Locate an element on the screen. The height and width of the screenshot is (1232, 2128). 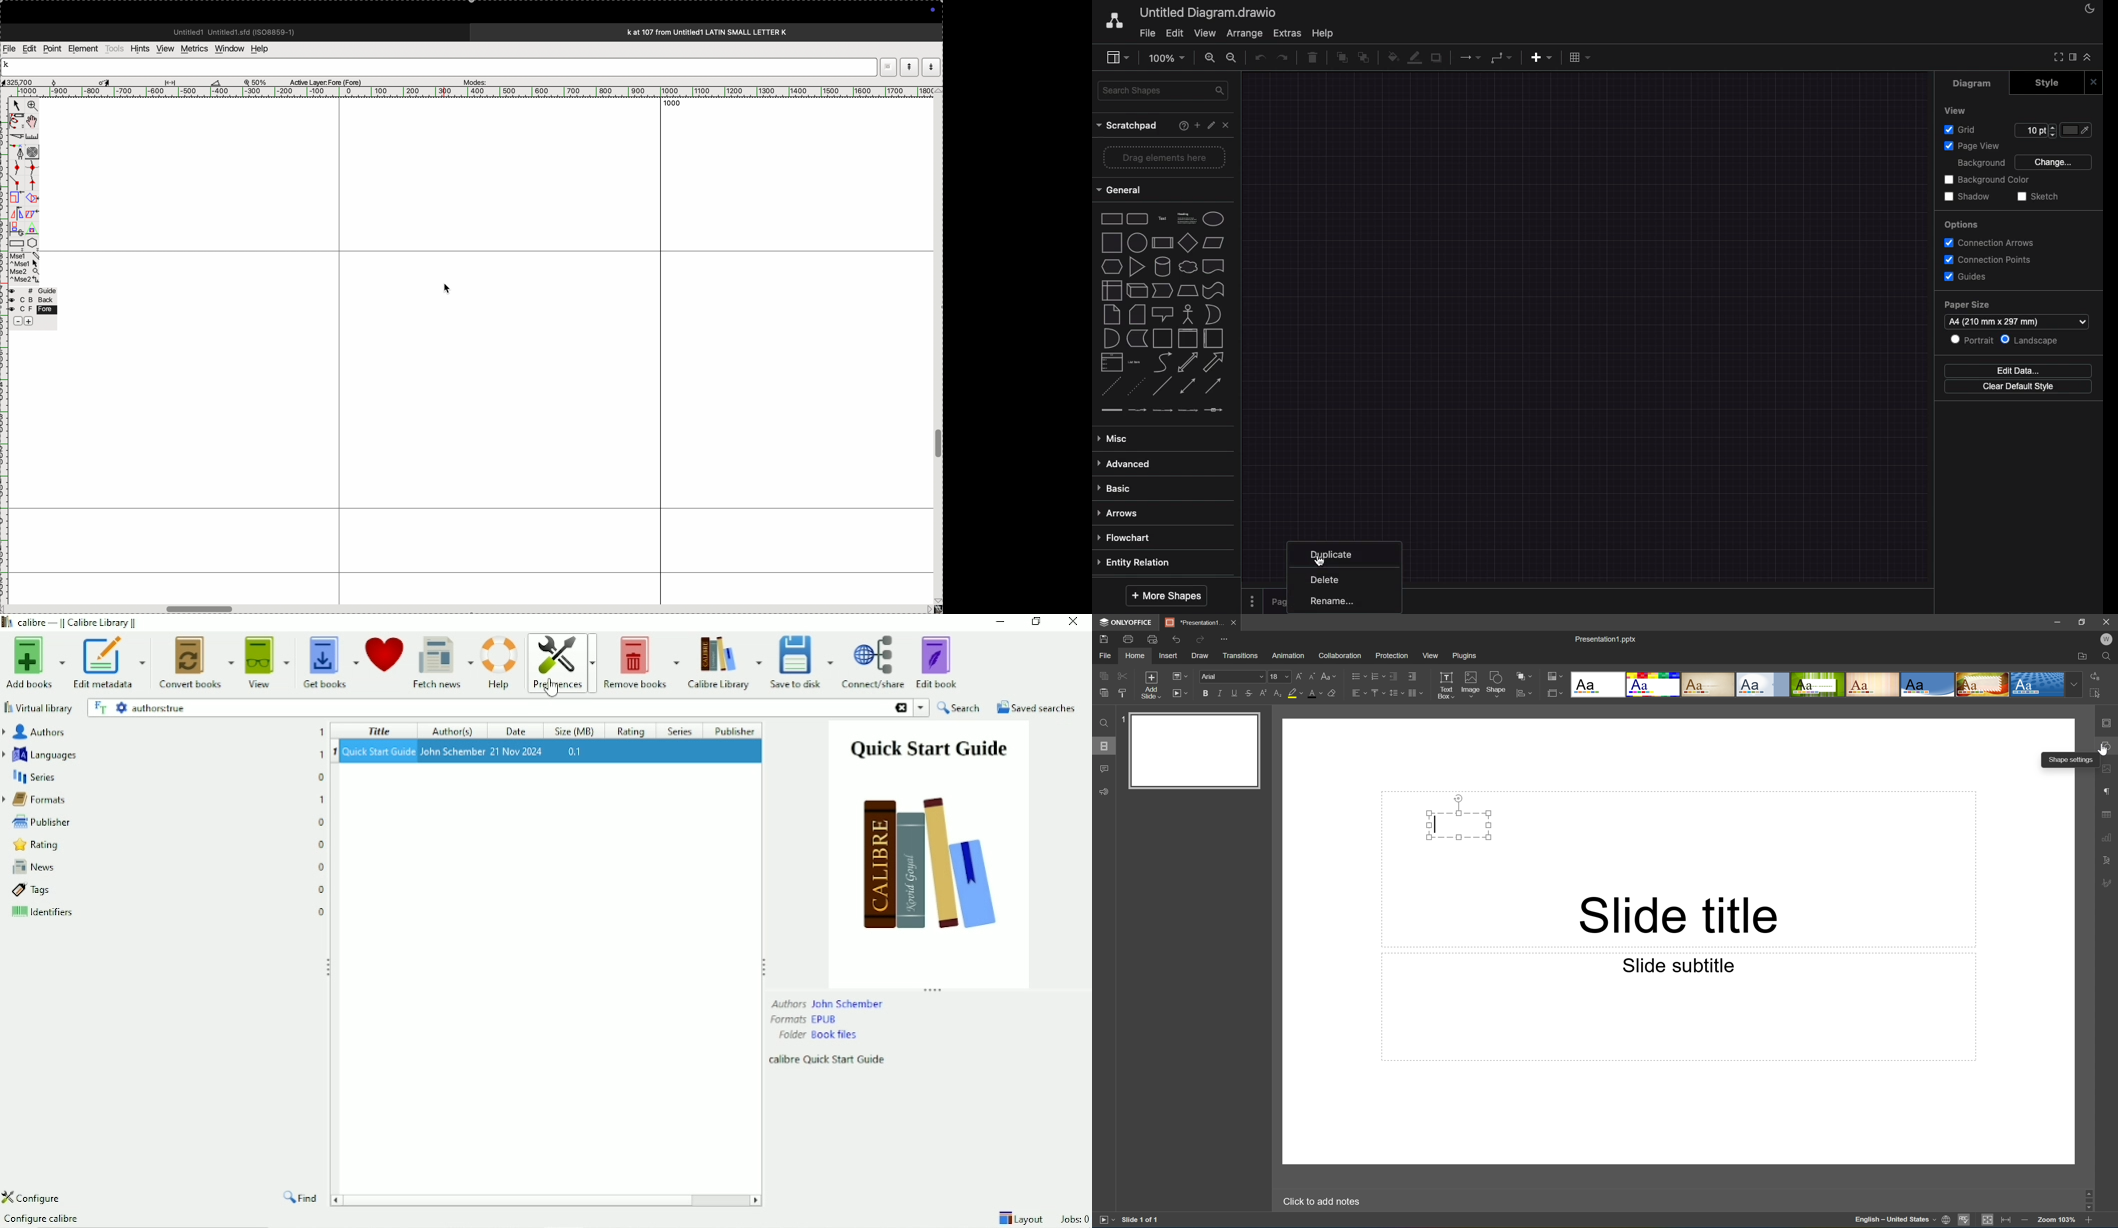
flowchart is located at coordinates (1126, 537).